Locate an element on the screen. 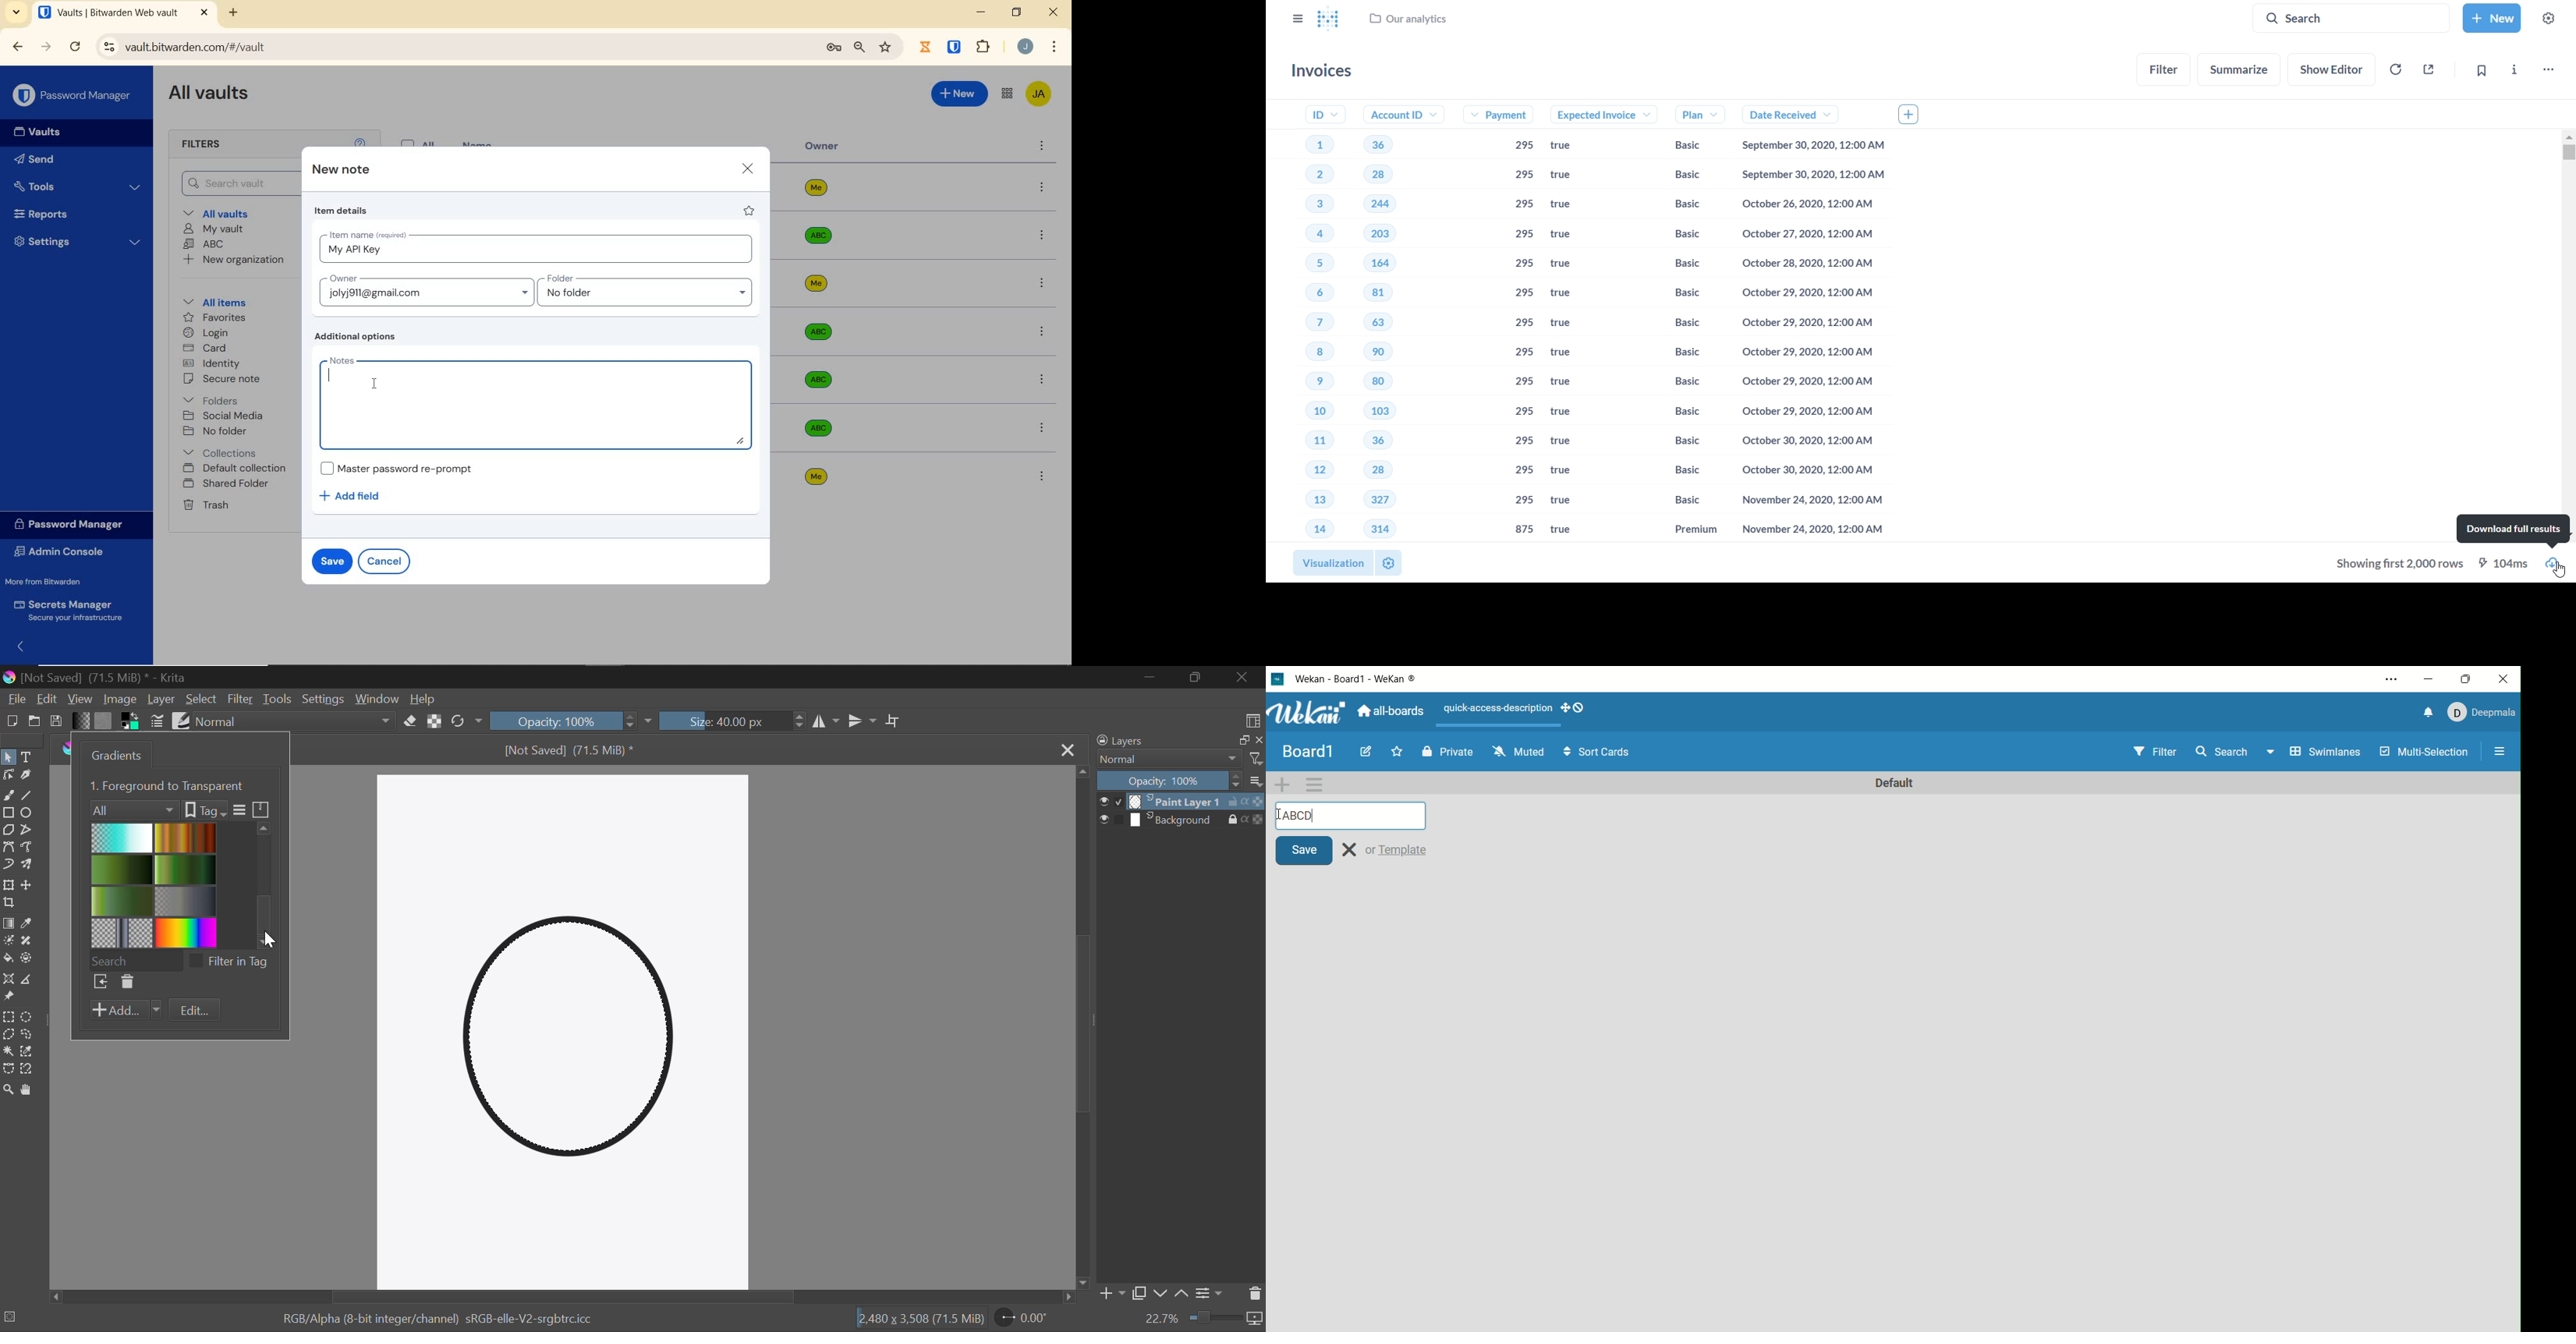 This screenshot has width=2576, height=1344. more options is located at coordinates (1042, 476).